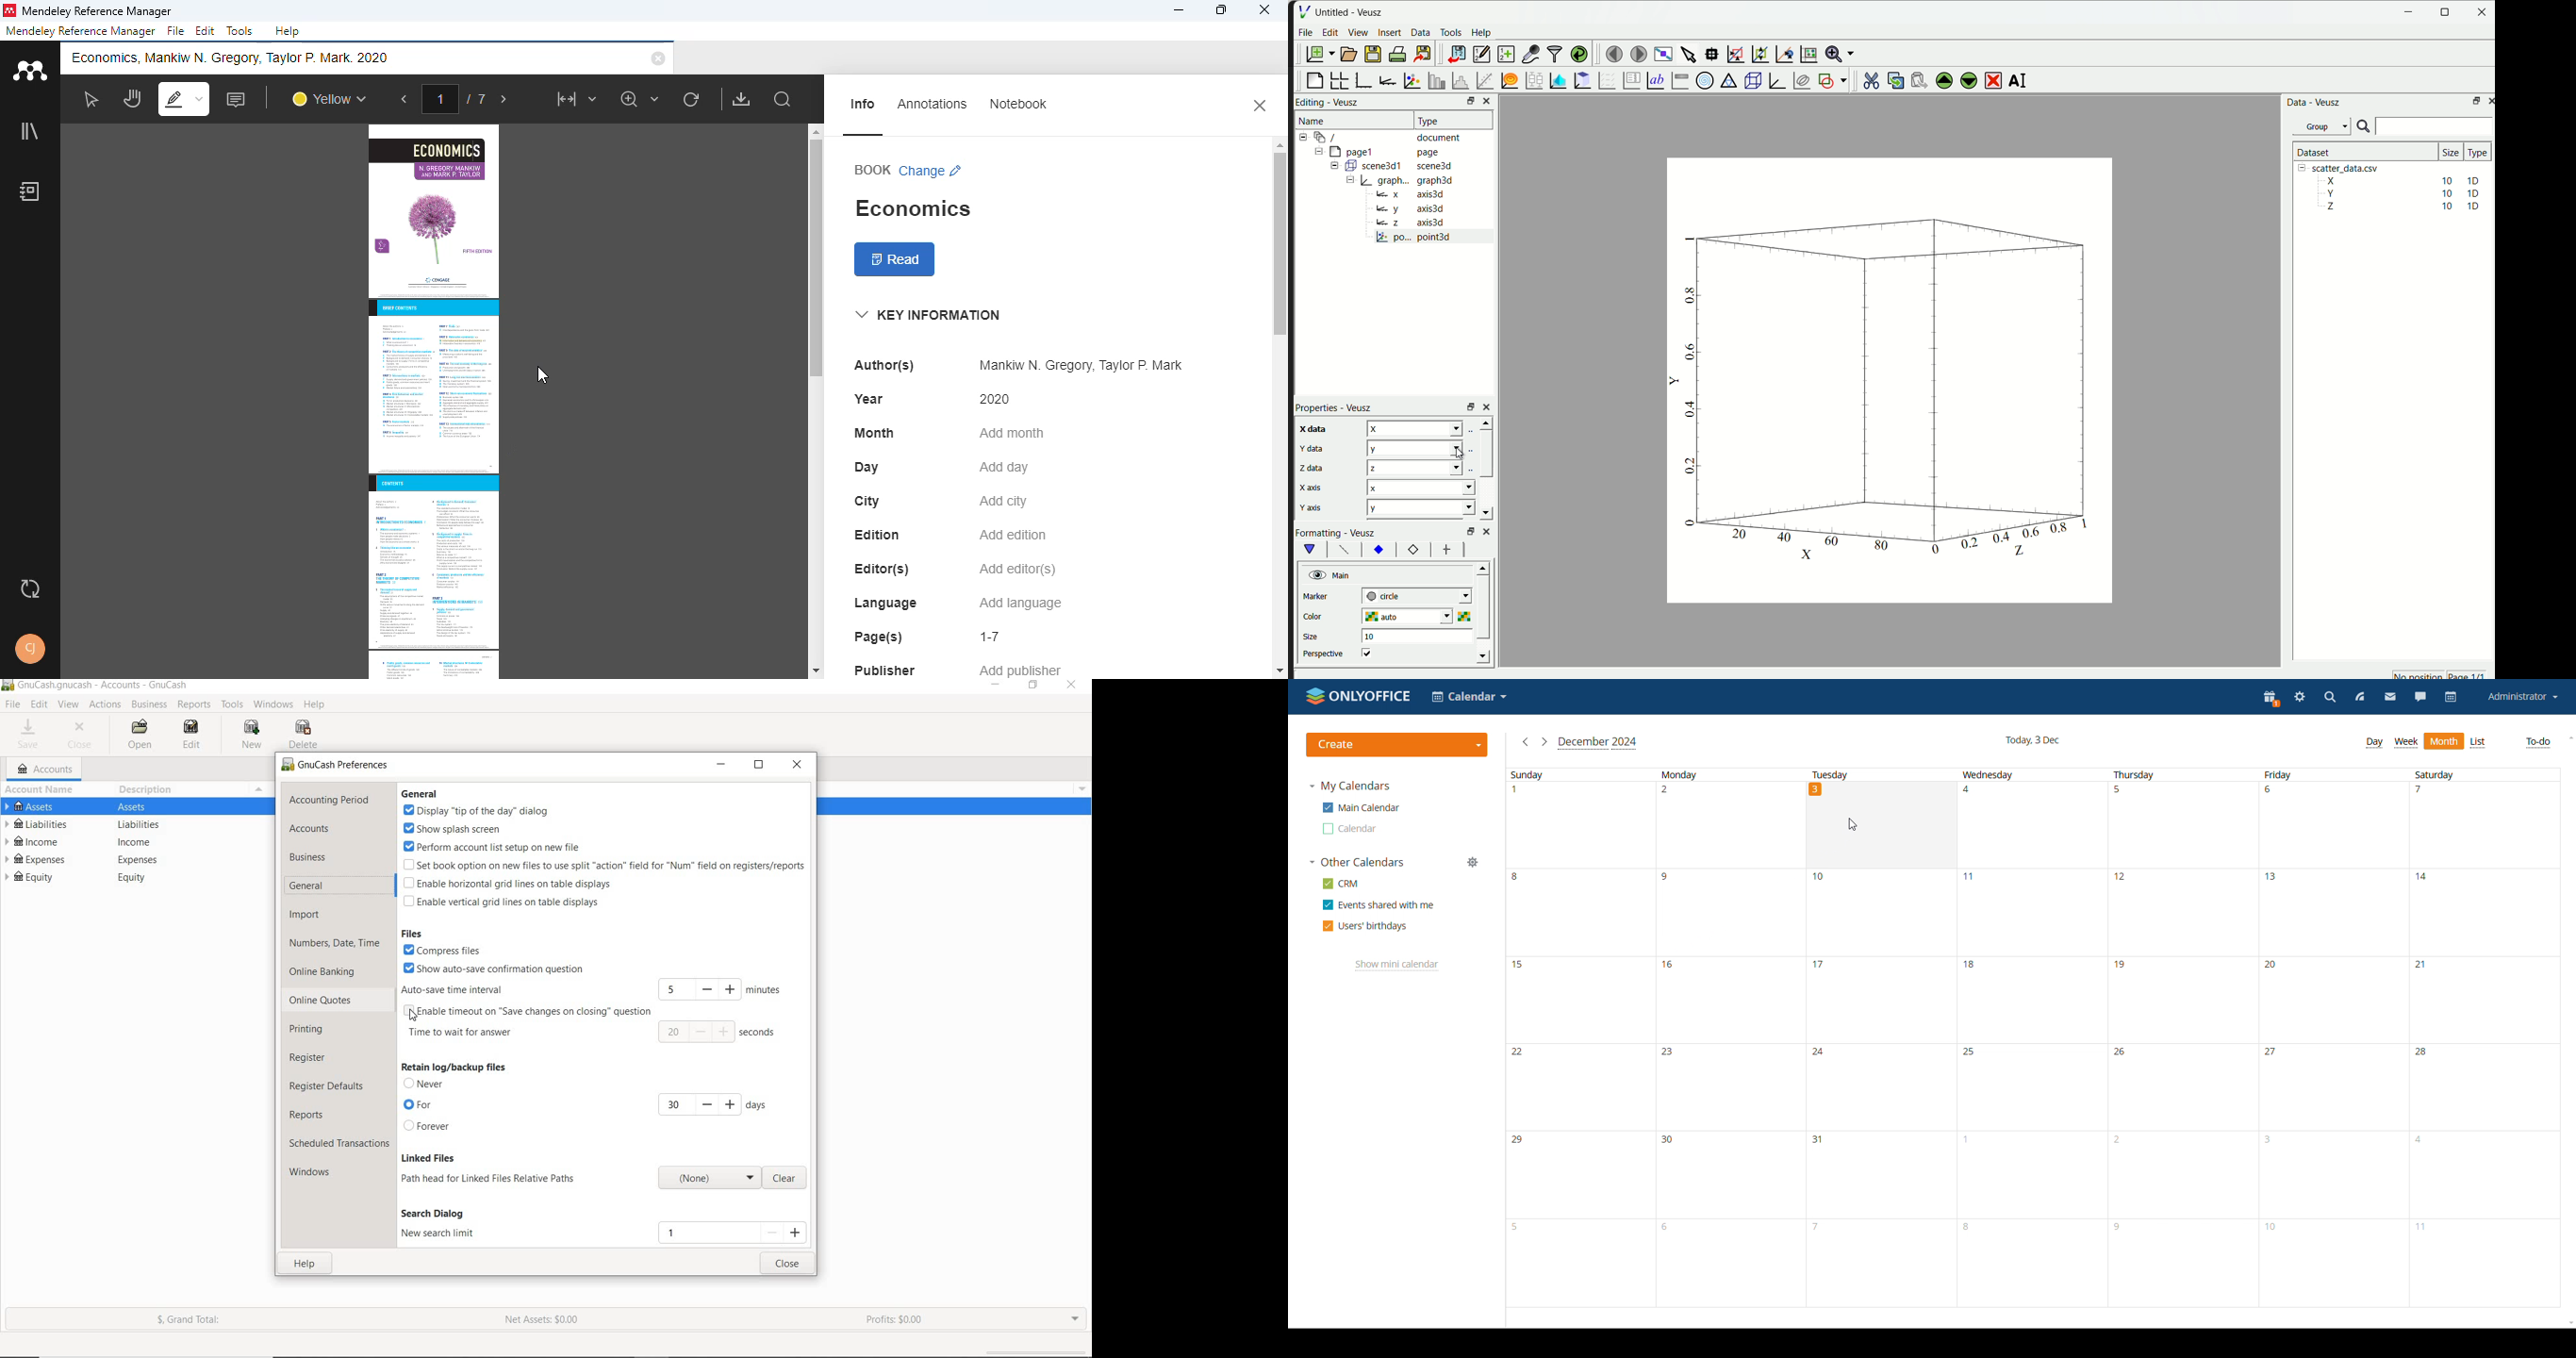  I want to click on BUSINESS, so click(320, 857).